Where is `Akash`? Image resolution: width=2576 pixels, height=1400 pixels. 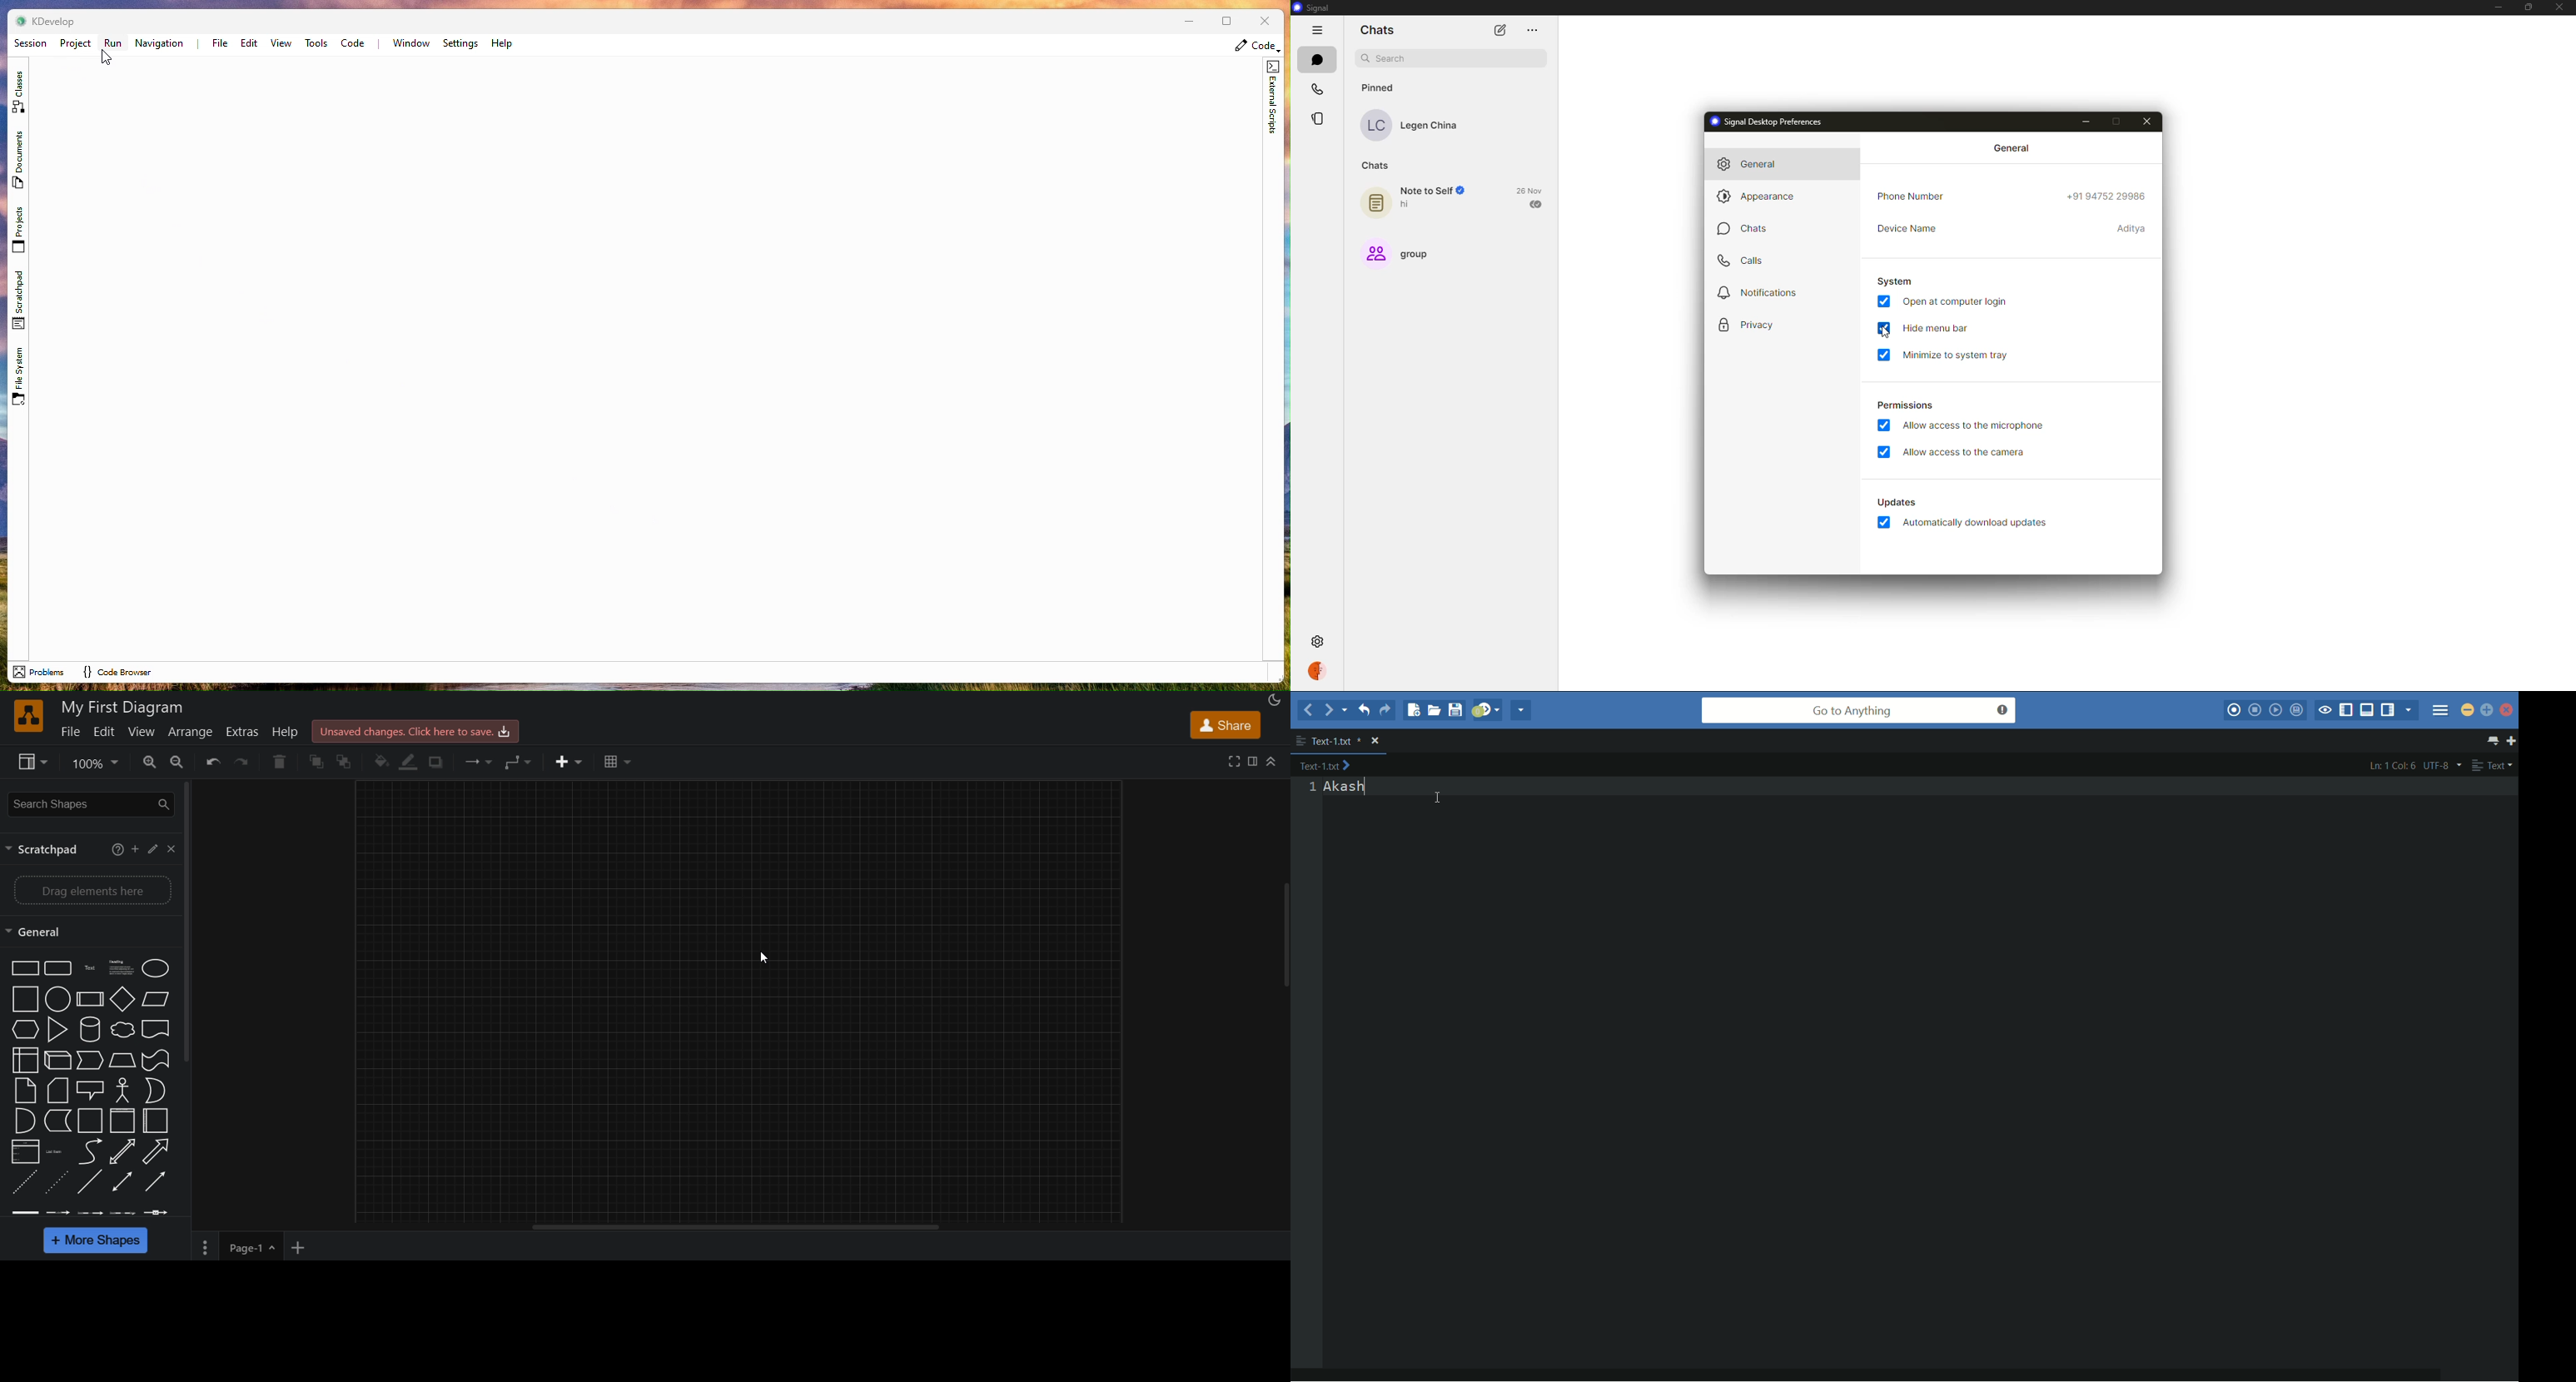 Akash is located at coordinates (1346, 787).